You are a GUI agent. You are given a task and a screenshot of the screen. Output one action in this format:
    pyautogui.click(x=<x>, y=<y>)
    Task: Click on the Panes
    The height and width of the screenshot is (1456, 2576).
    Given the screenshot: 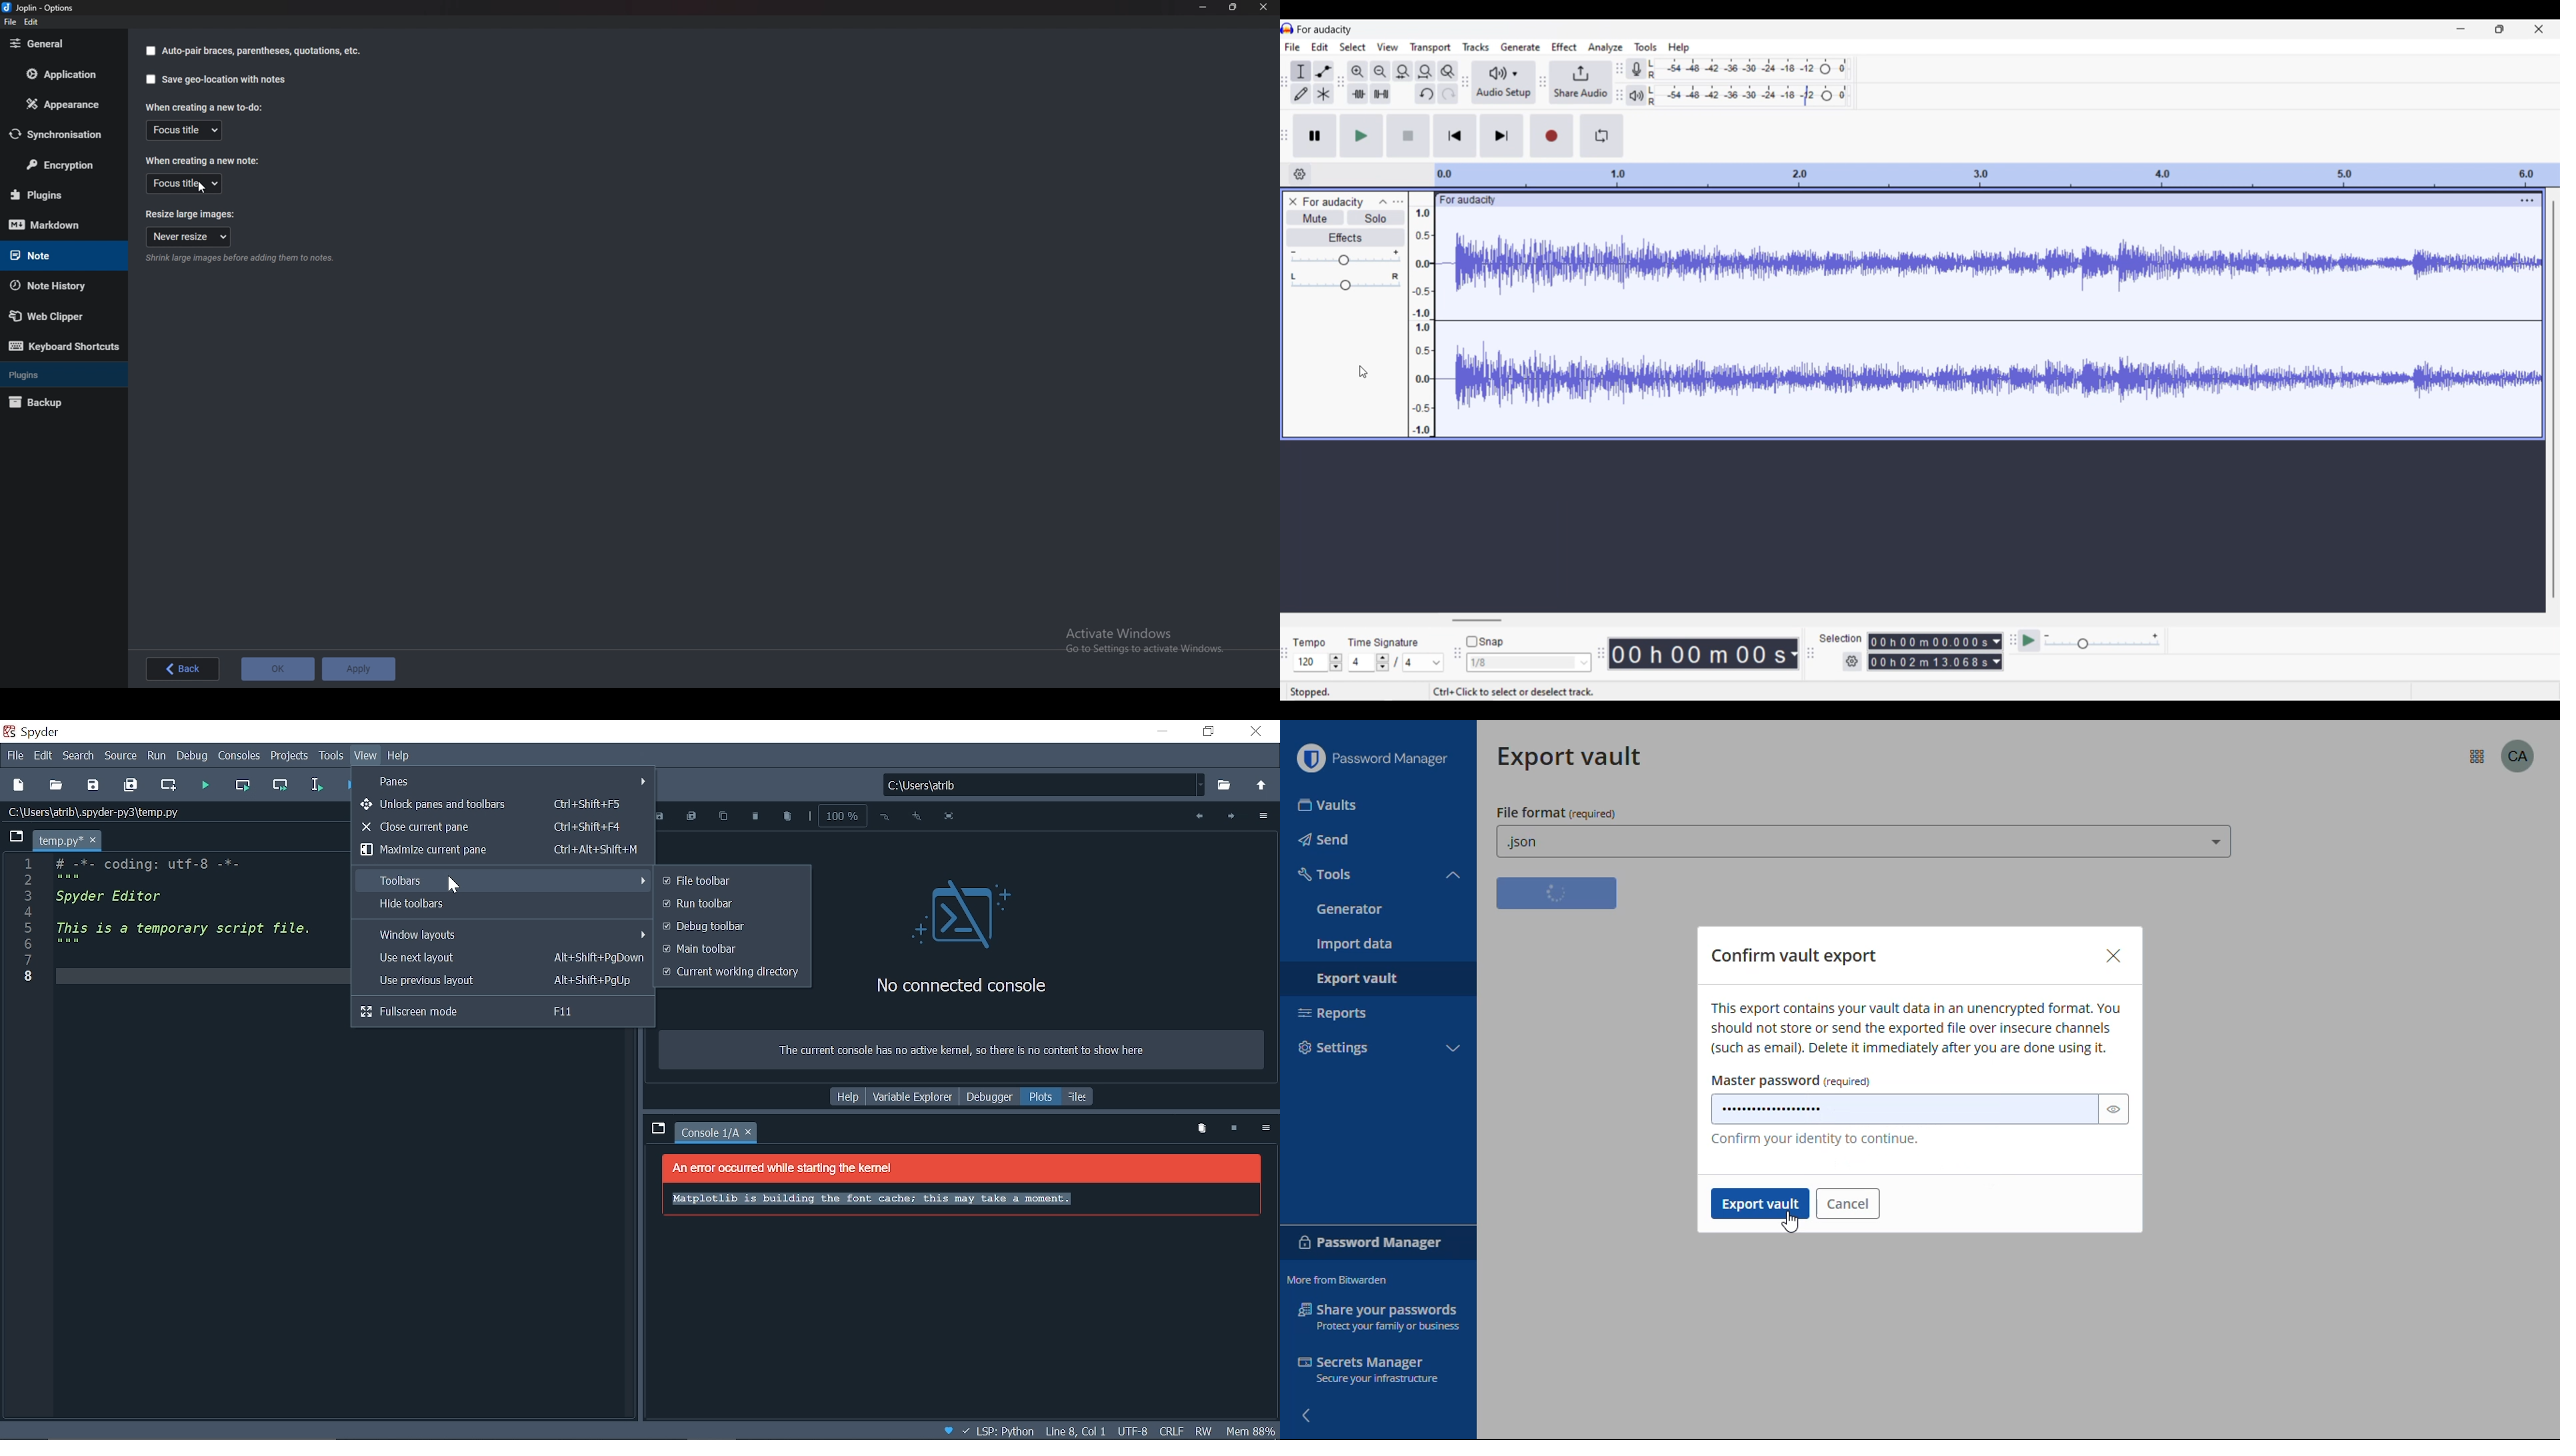 What is the action you would take?
    pyautogui.click(x=511, y=780)
    